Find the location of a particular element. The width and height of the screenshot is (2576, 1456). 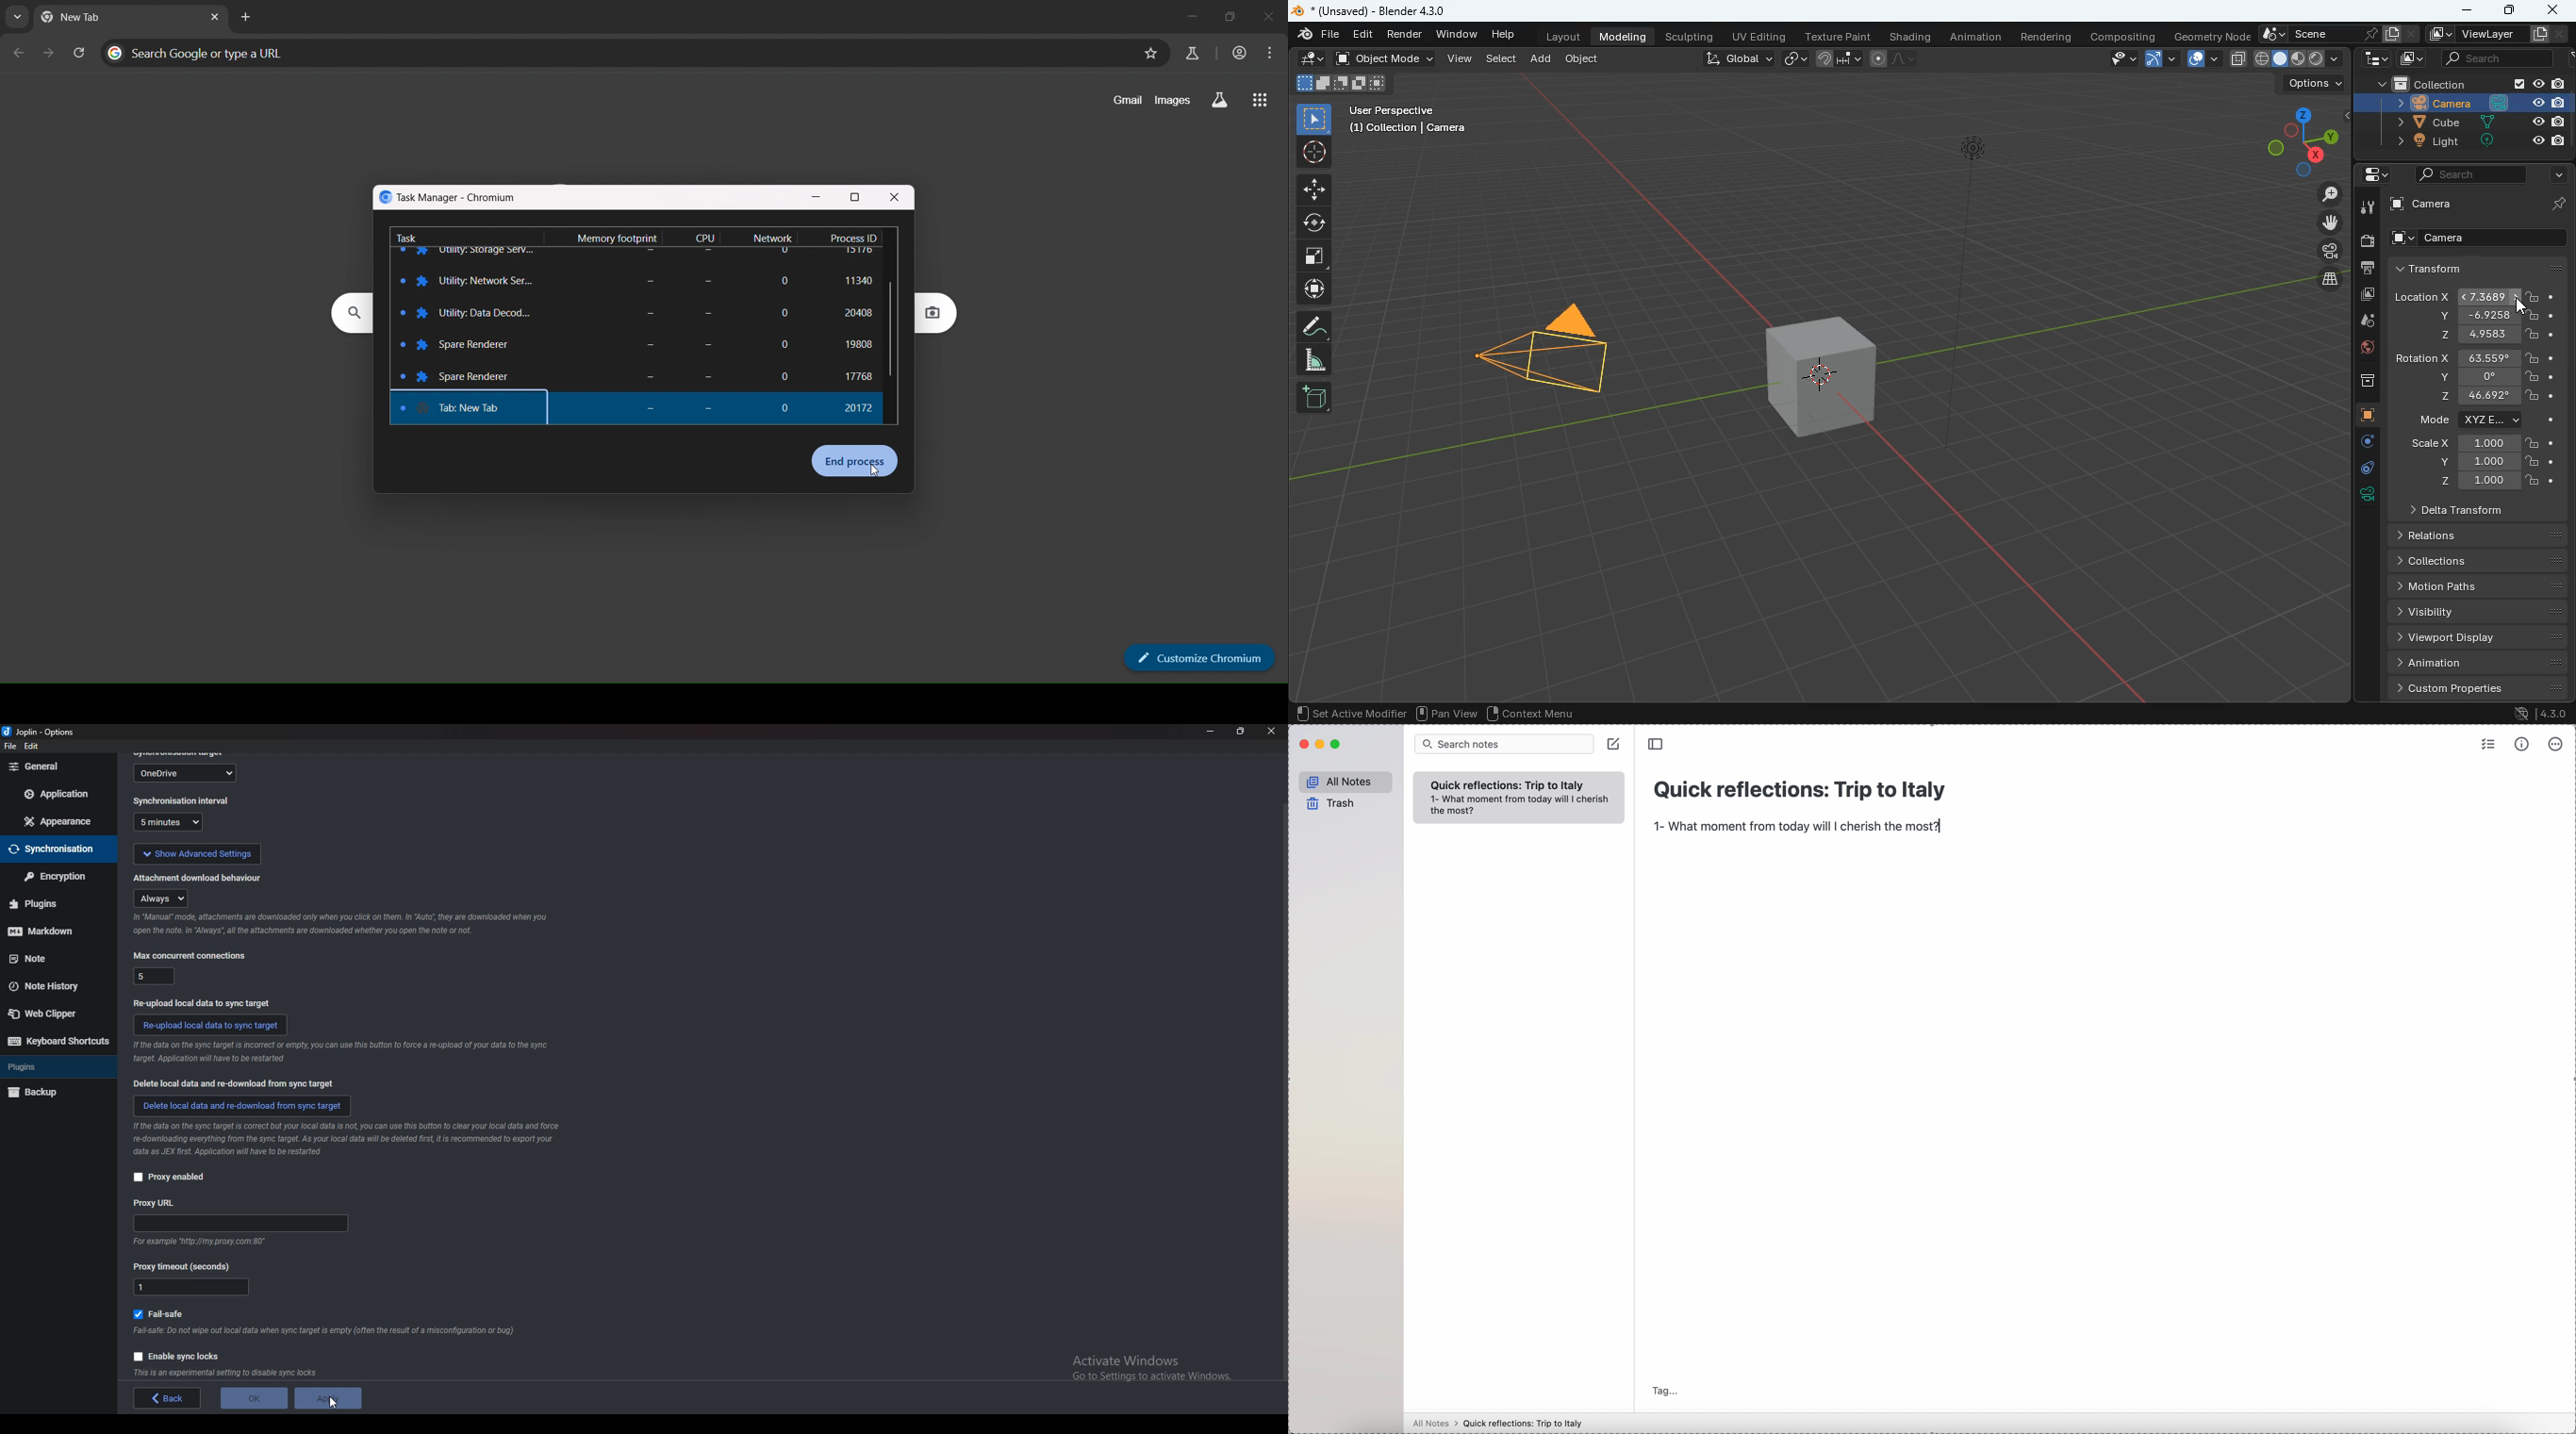

check list is located at coordinates (2488, 743).